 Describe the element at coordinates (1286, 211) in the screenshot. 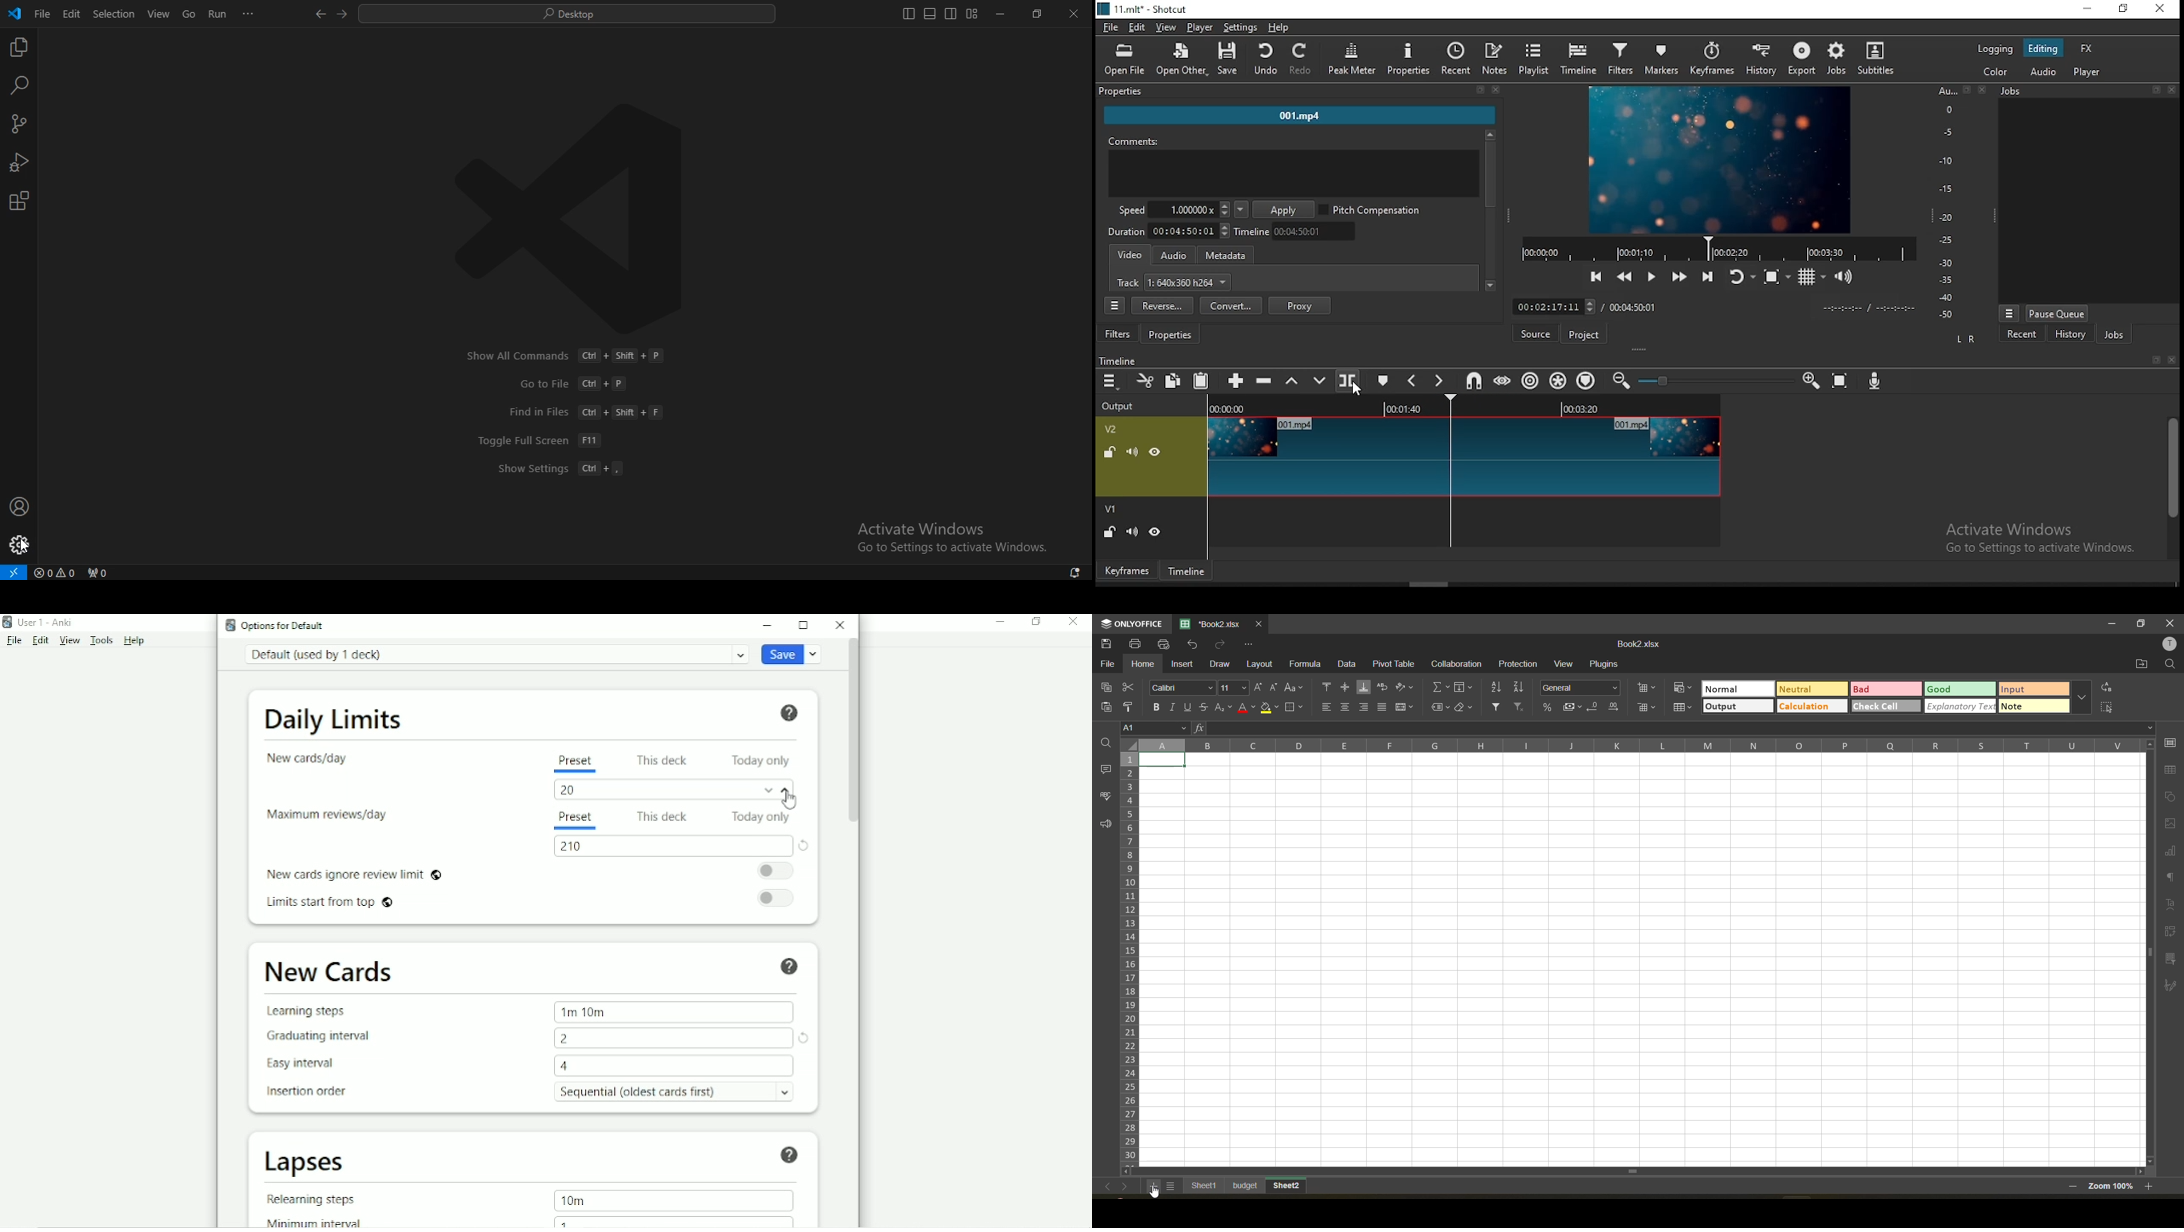

I see `apply` at that location.